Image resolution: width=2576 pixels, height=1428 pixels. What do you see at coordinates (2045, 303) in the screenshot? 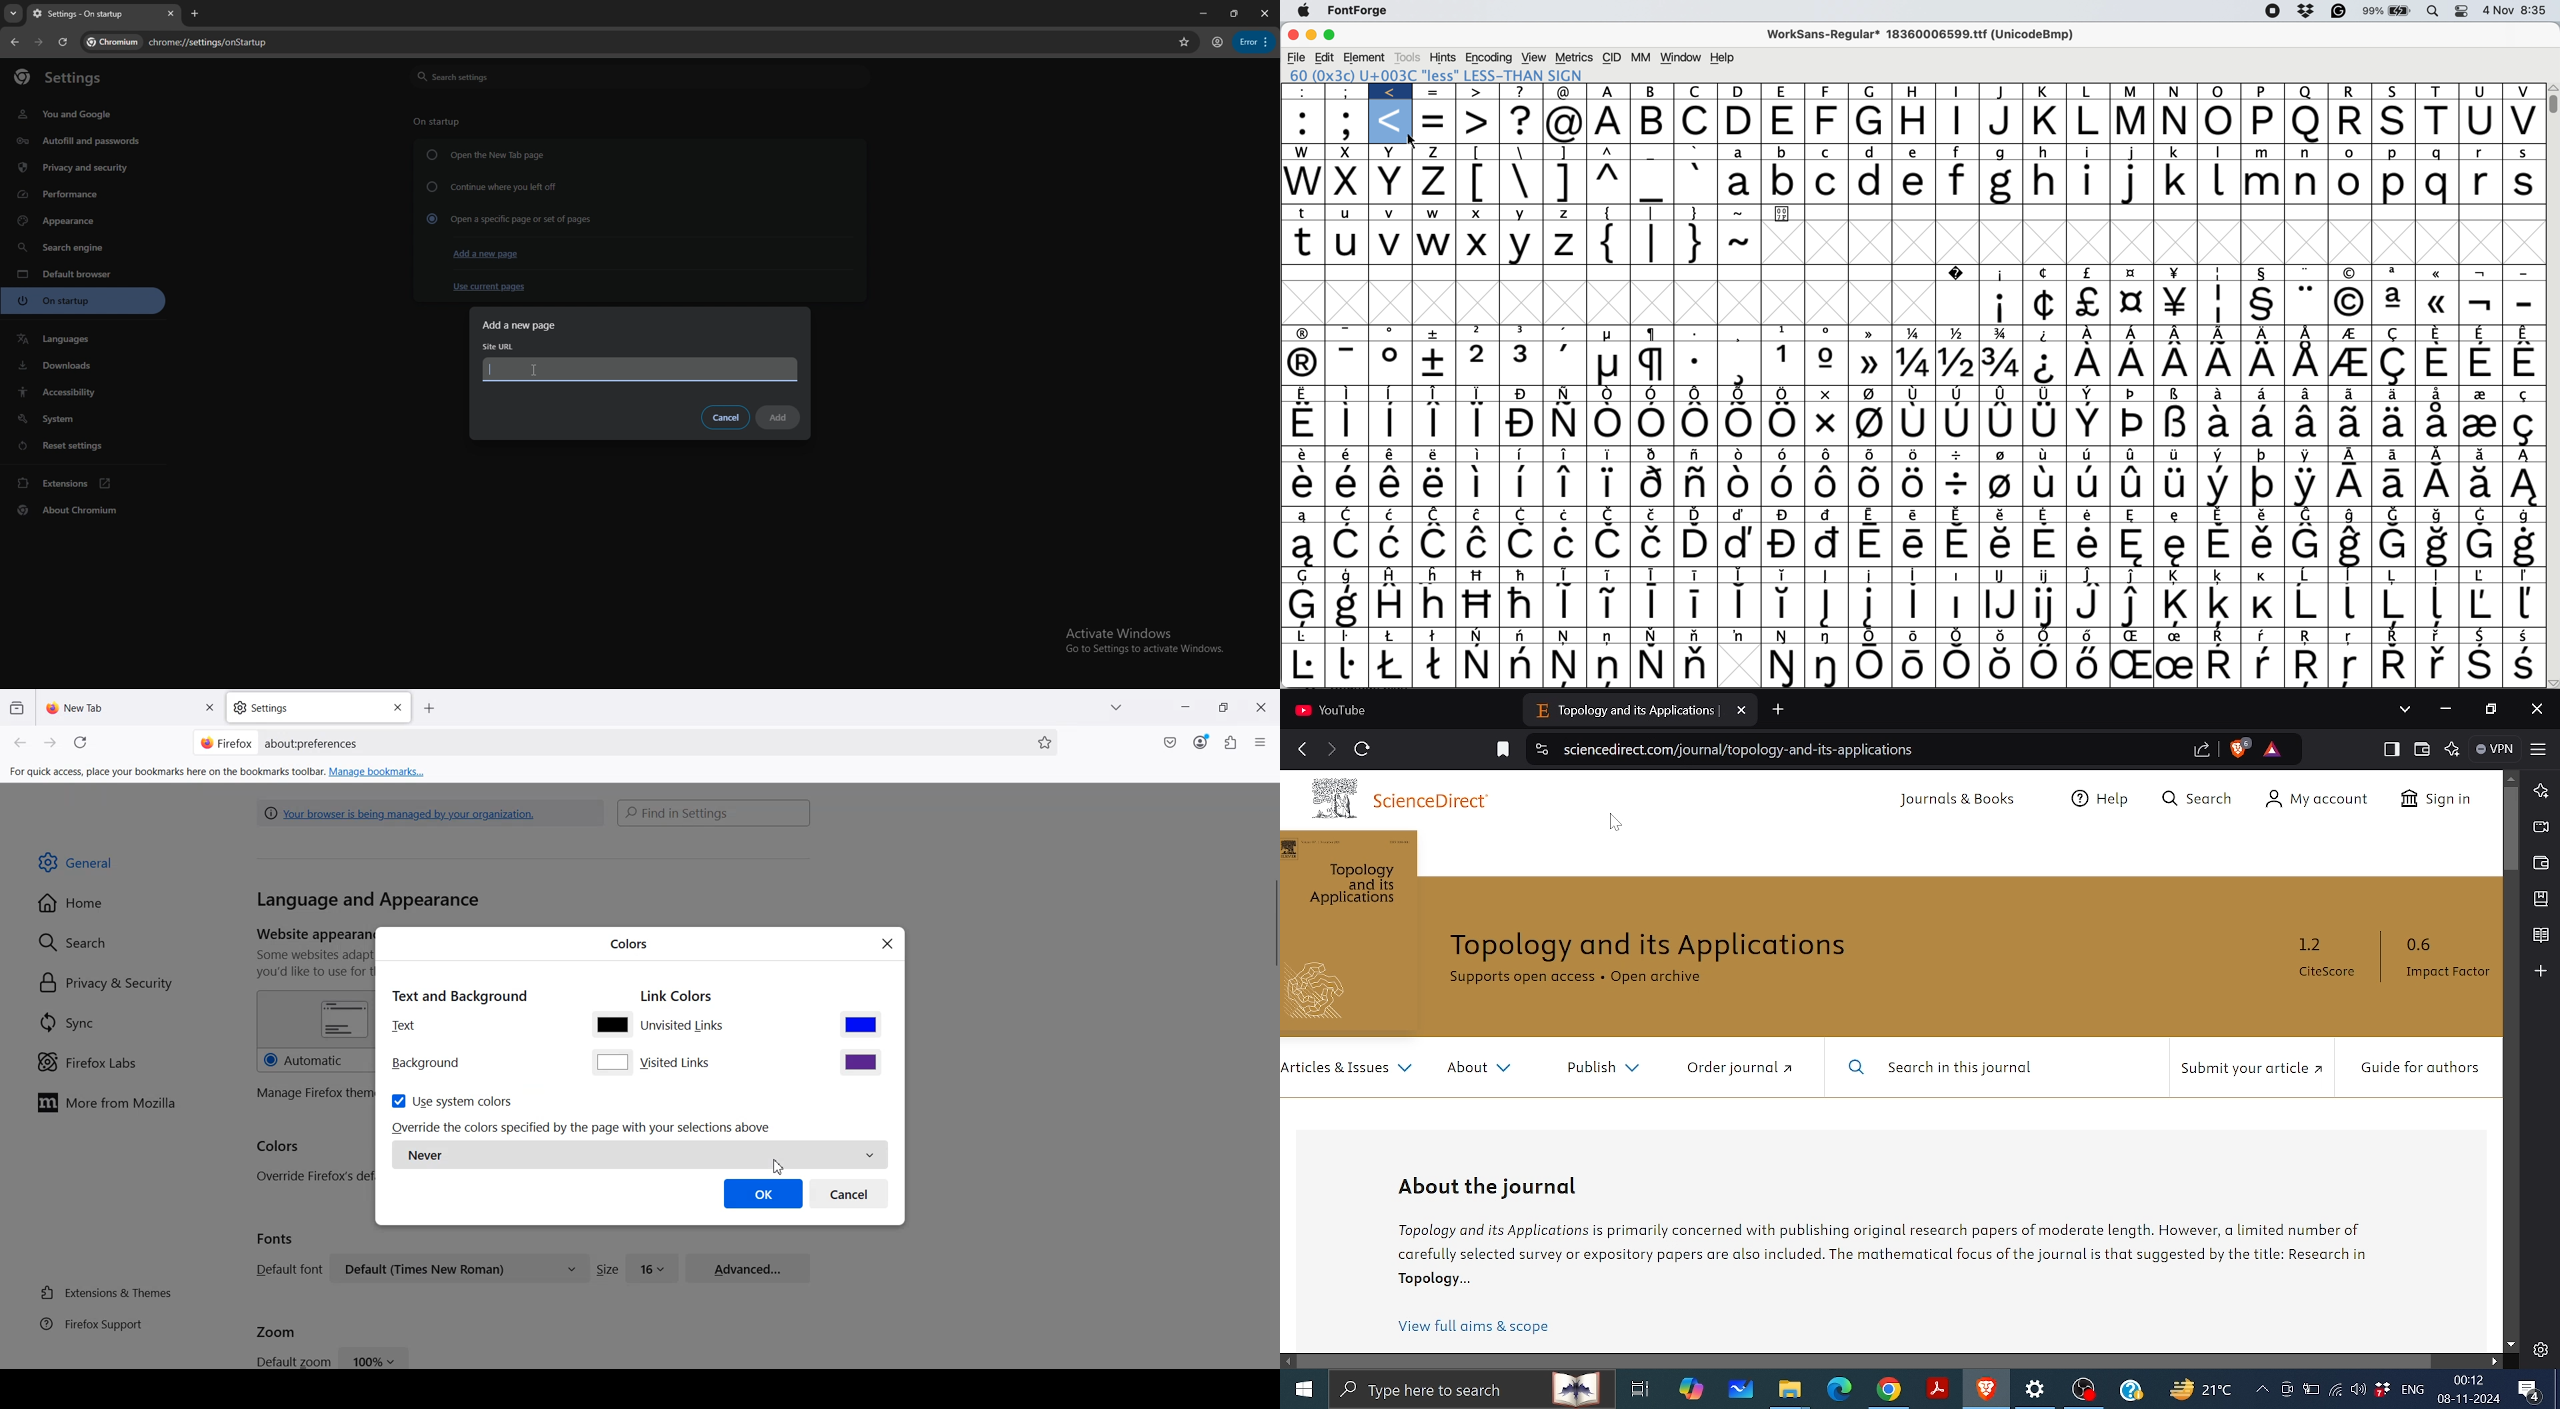
I see `Symbol` at bounding box center [2045, 303].